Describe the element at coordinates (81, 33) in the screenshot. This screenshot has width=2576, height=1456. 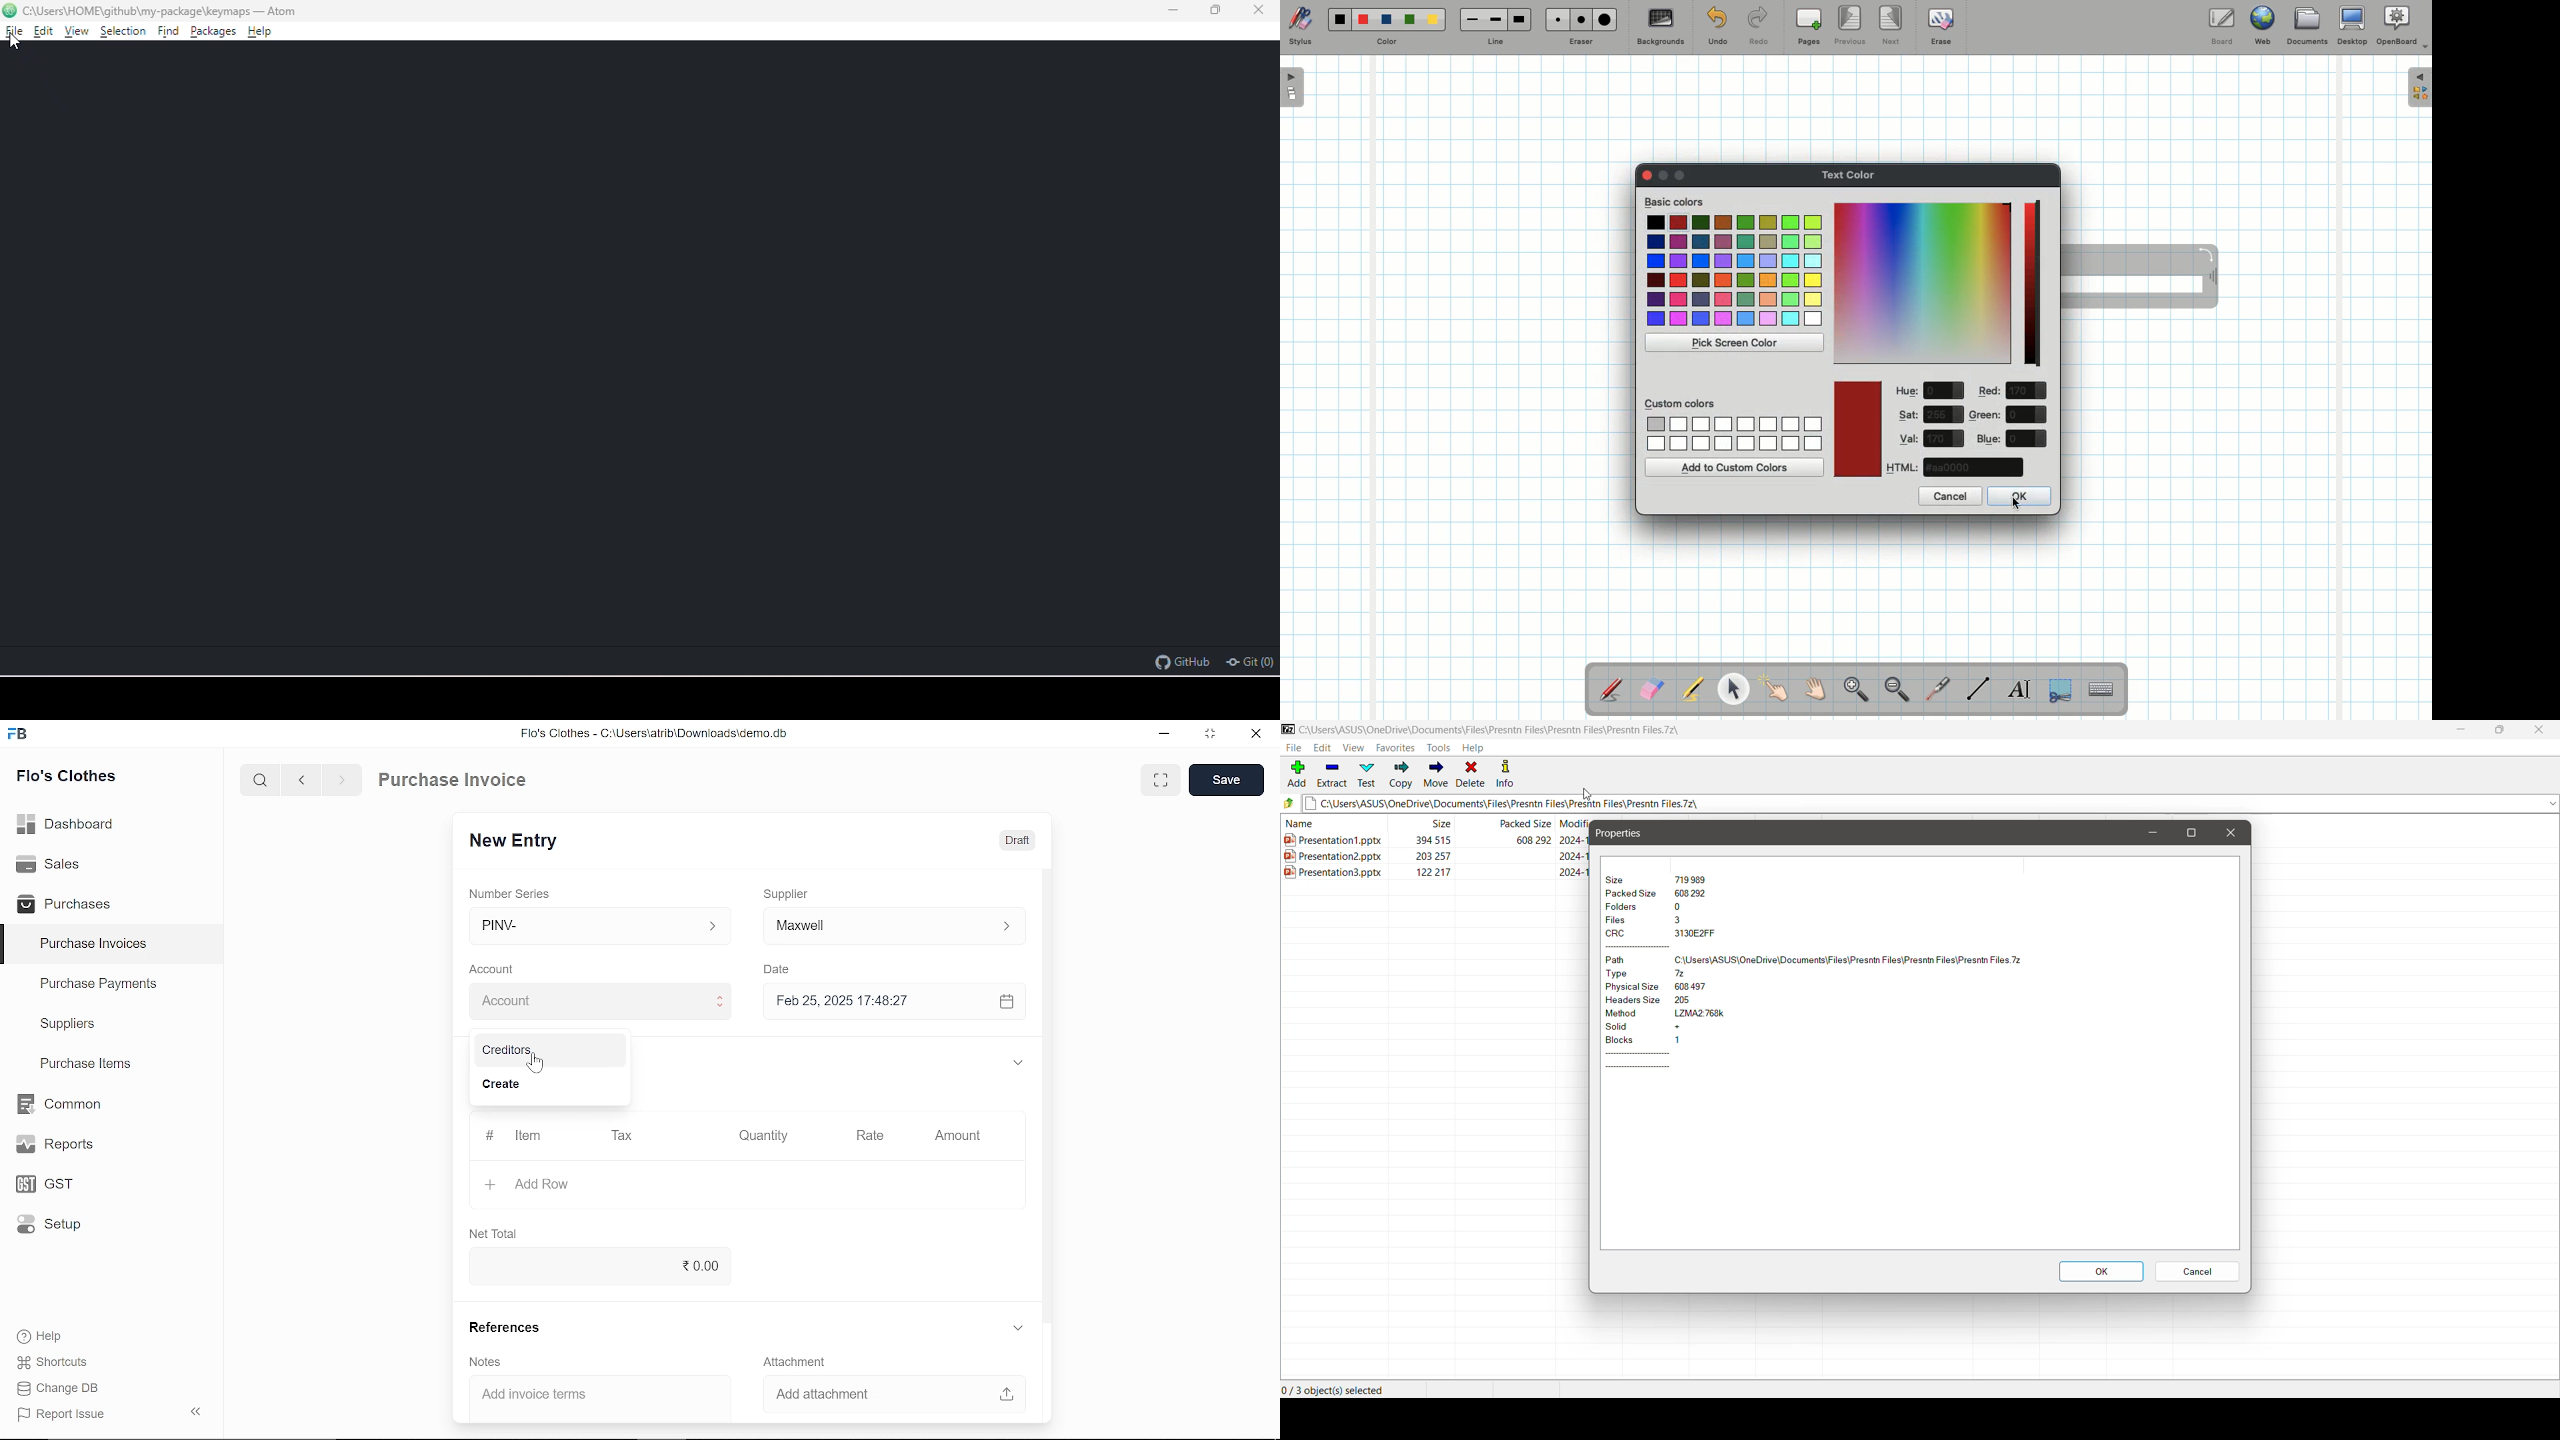
I see `view` at that location.